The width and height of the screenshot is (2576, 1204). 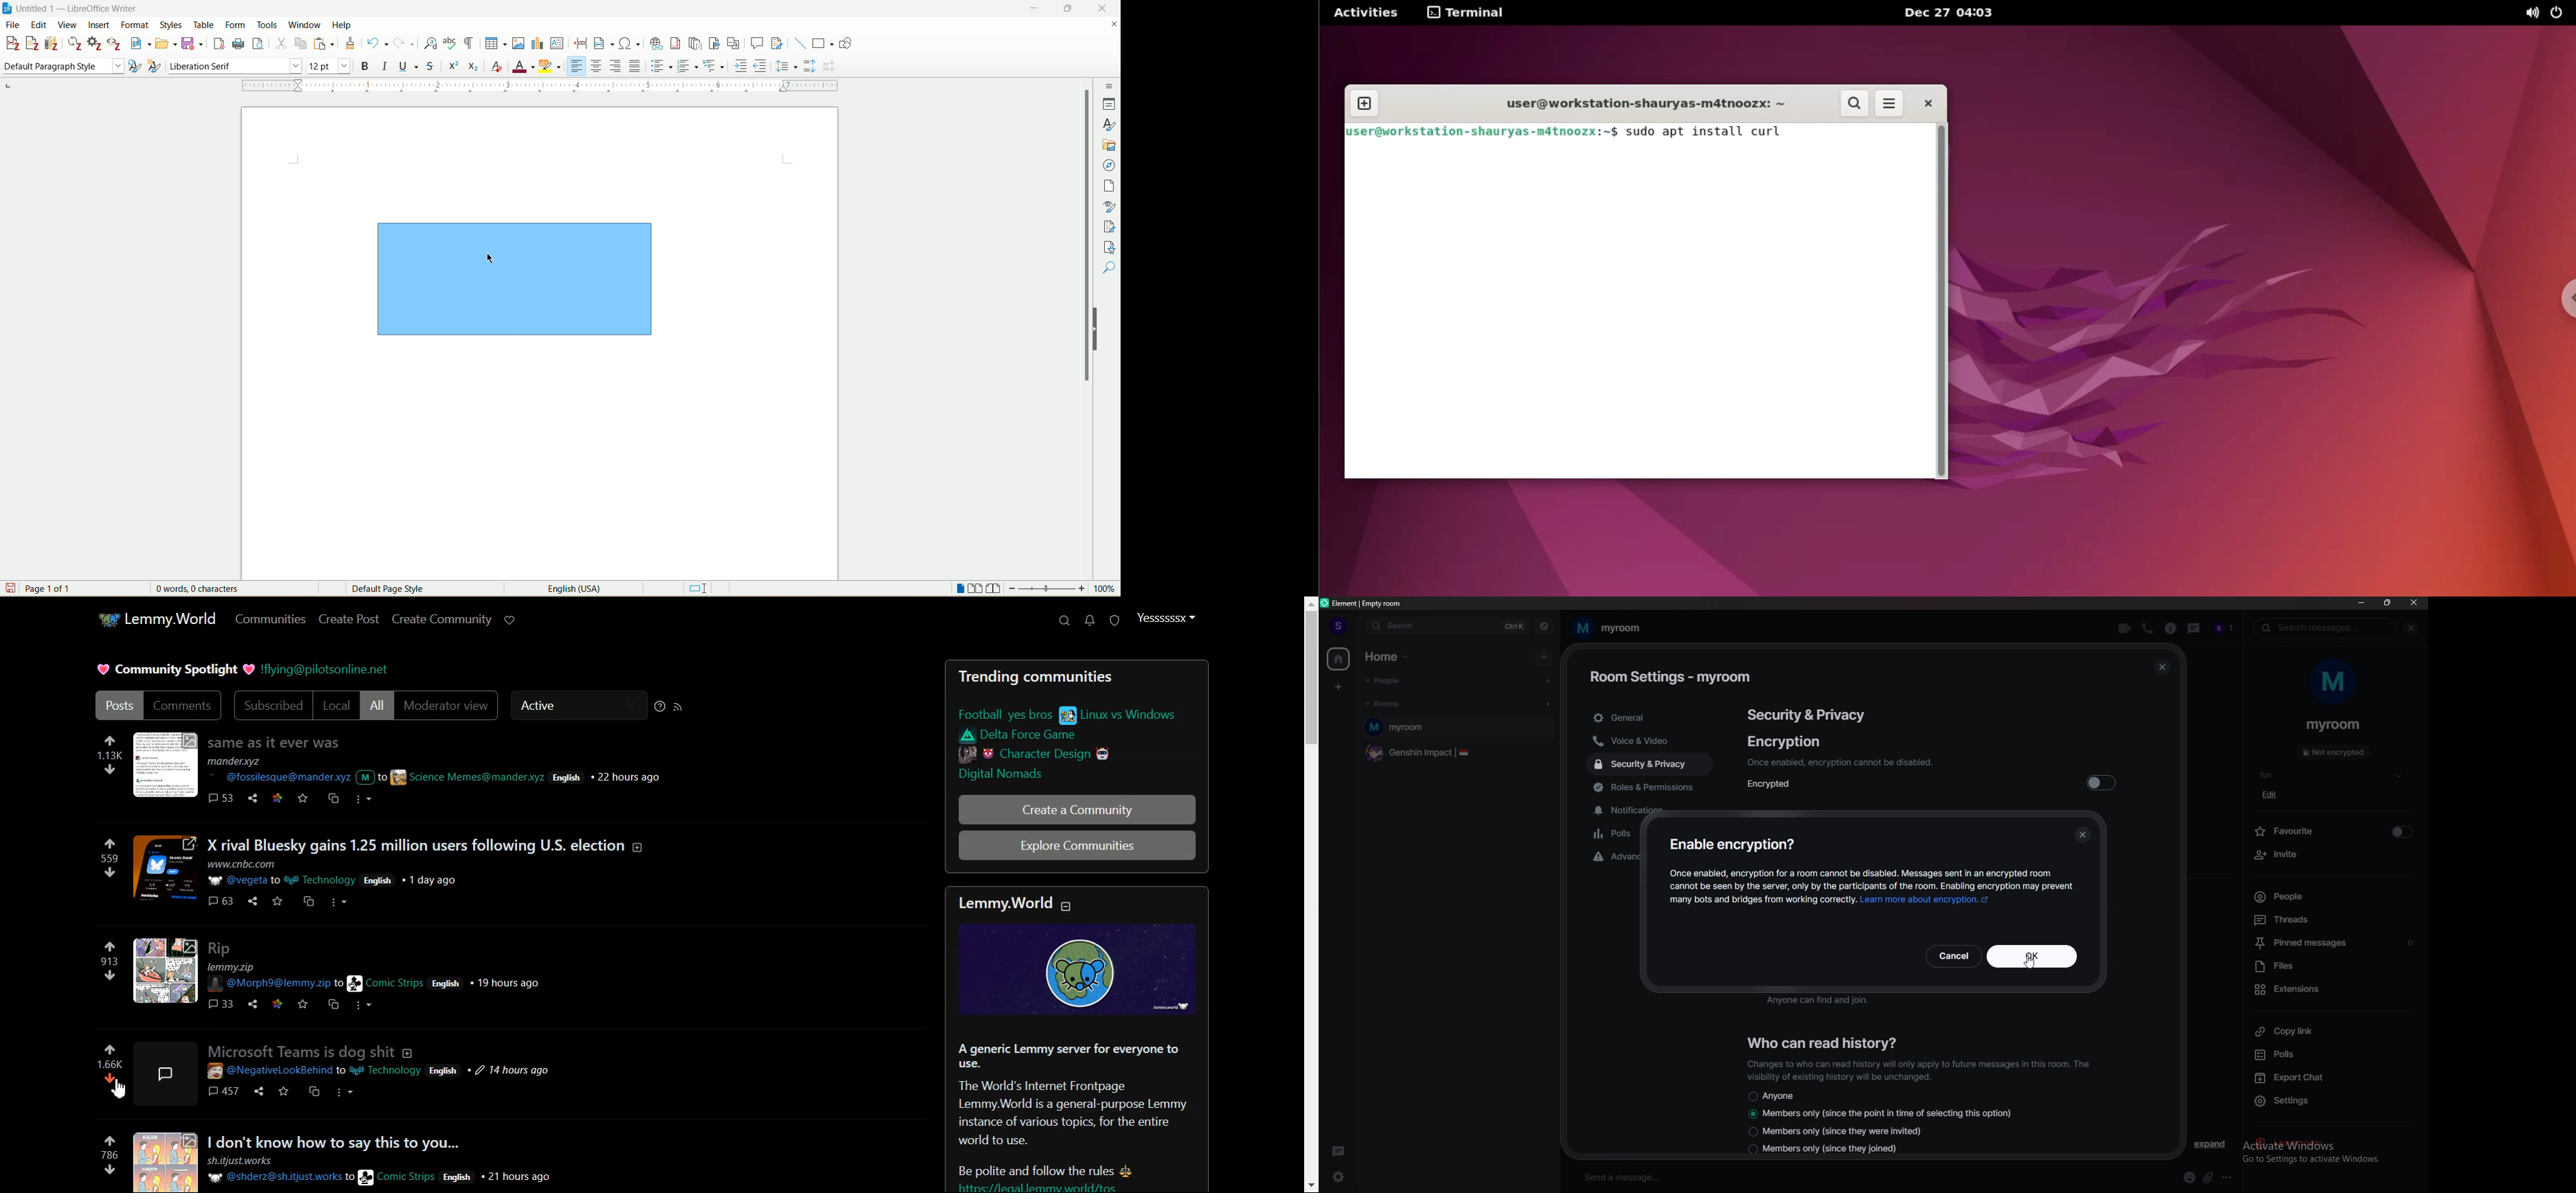 What do you see at coordinates (538, 44) in the screenshot?
I see `insert chart` at bounding box center [538, 44].